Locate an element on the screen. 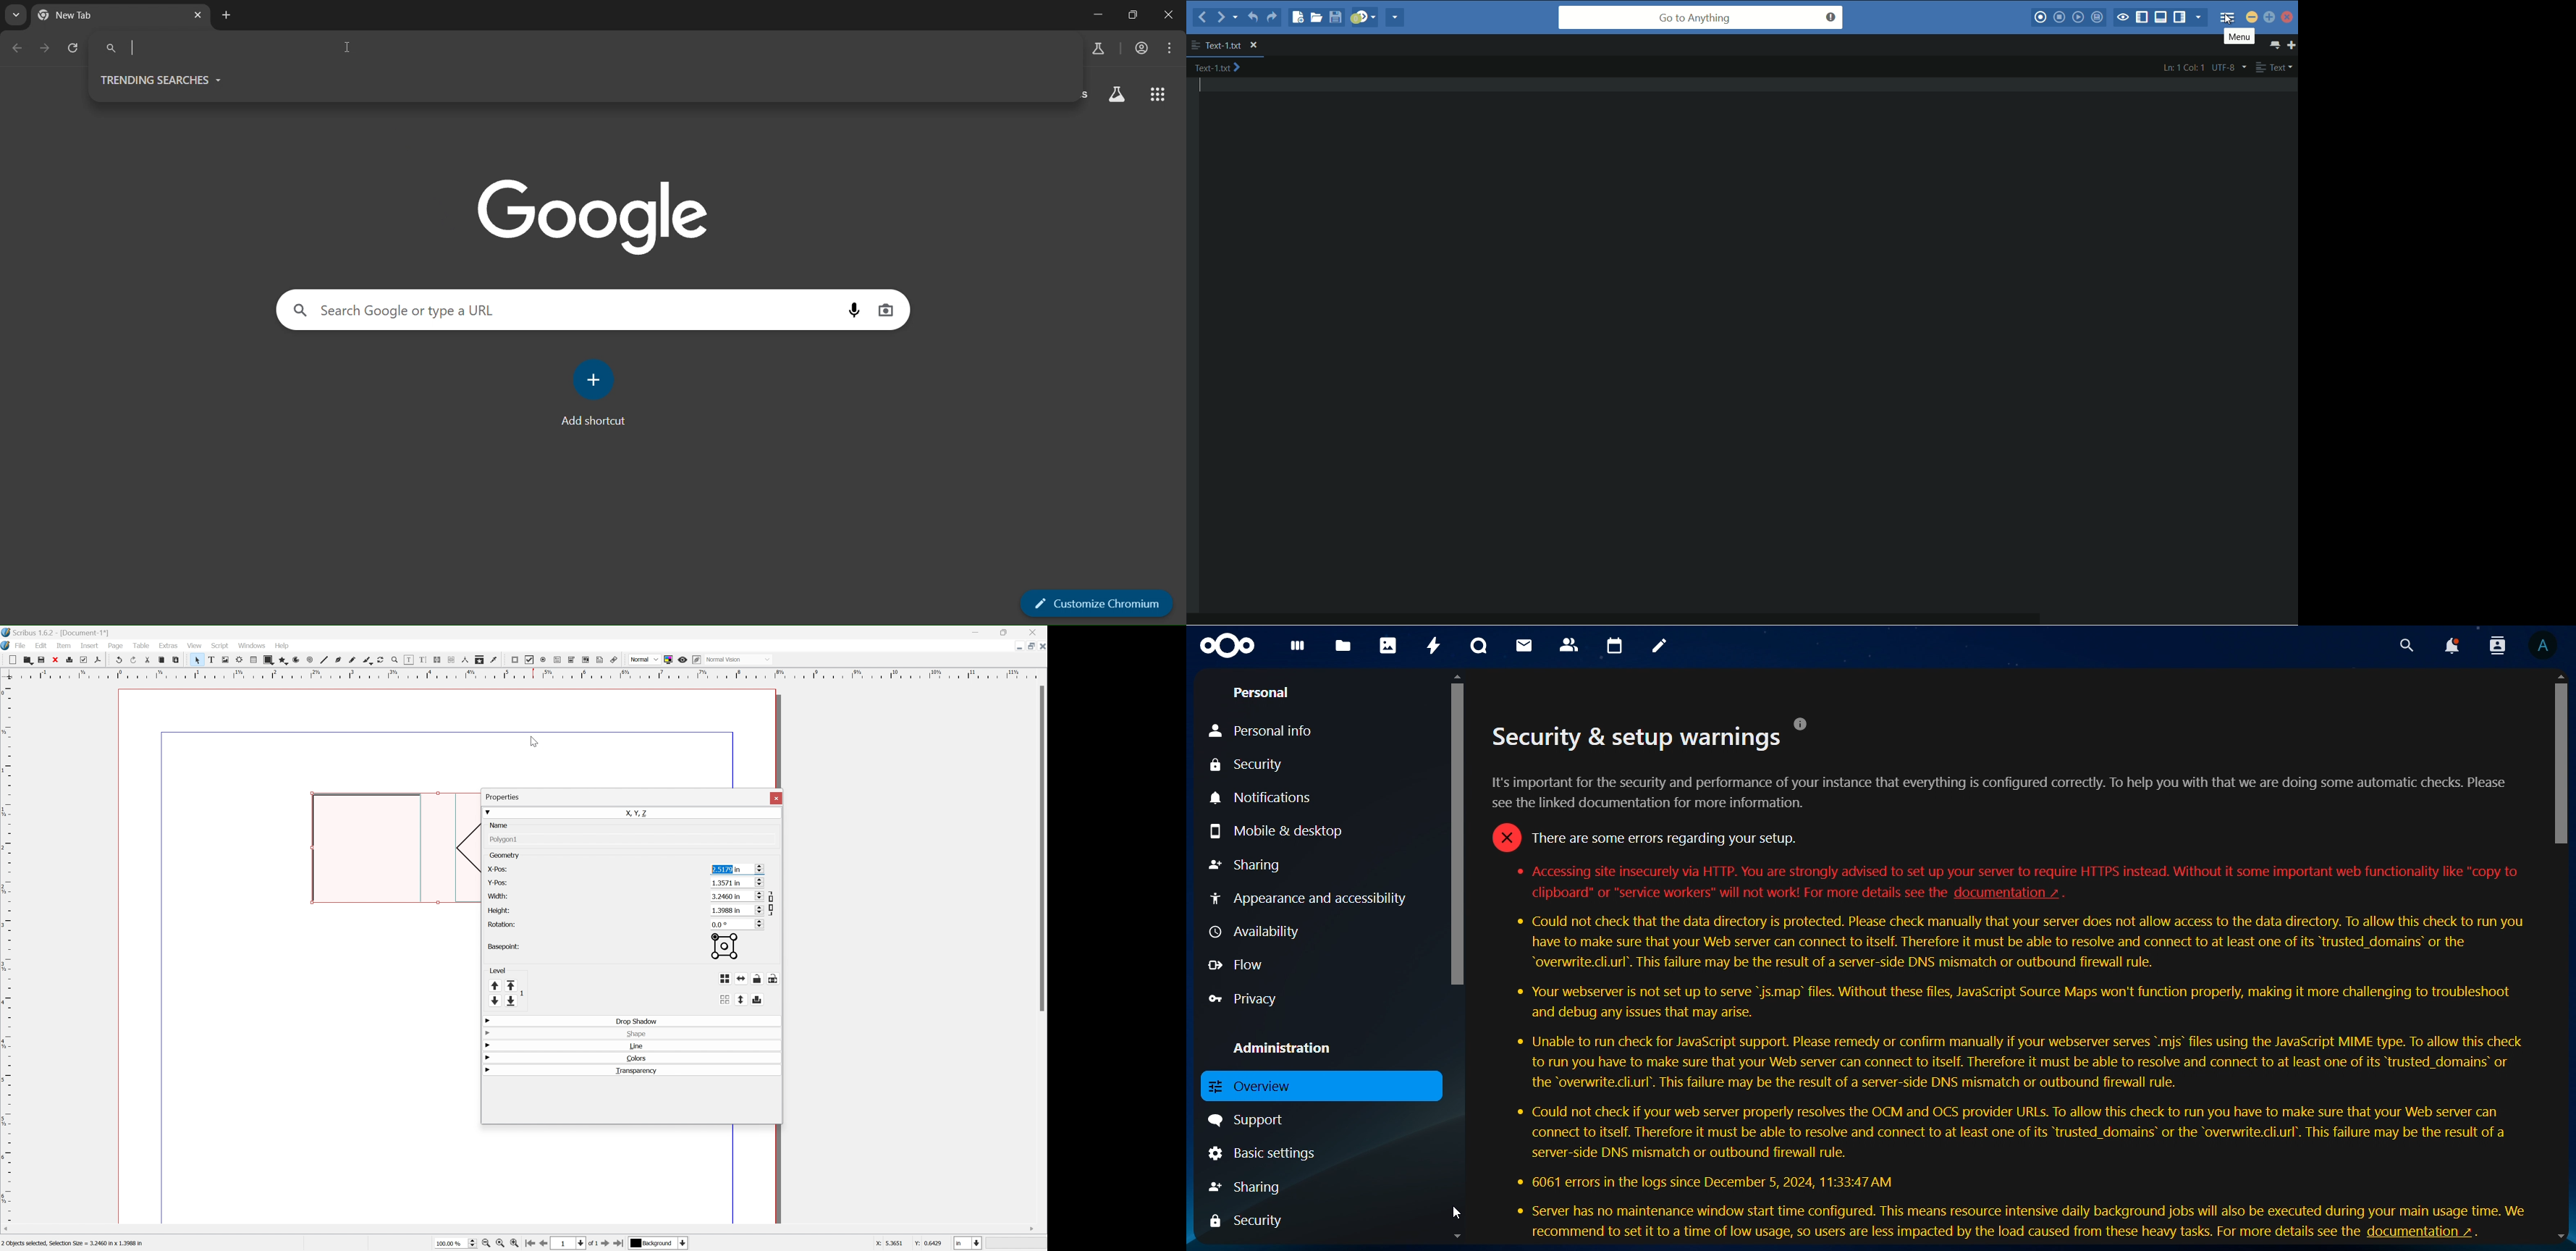  drop down is located at coordinates (488, 1020).